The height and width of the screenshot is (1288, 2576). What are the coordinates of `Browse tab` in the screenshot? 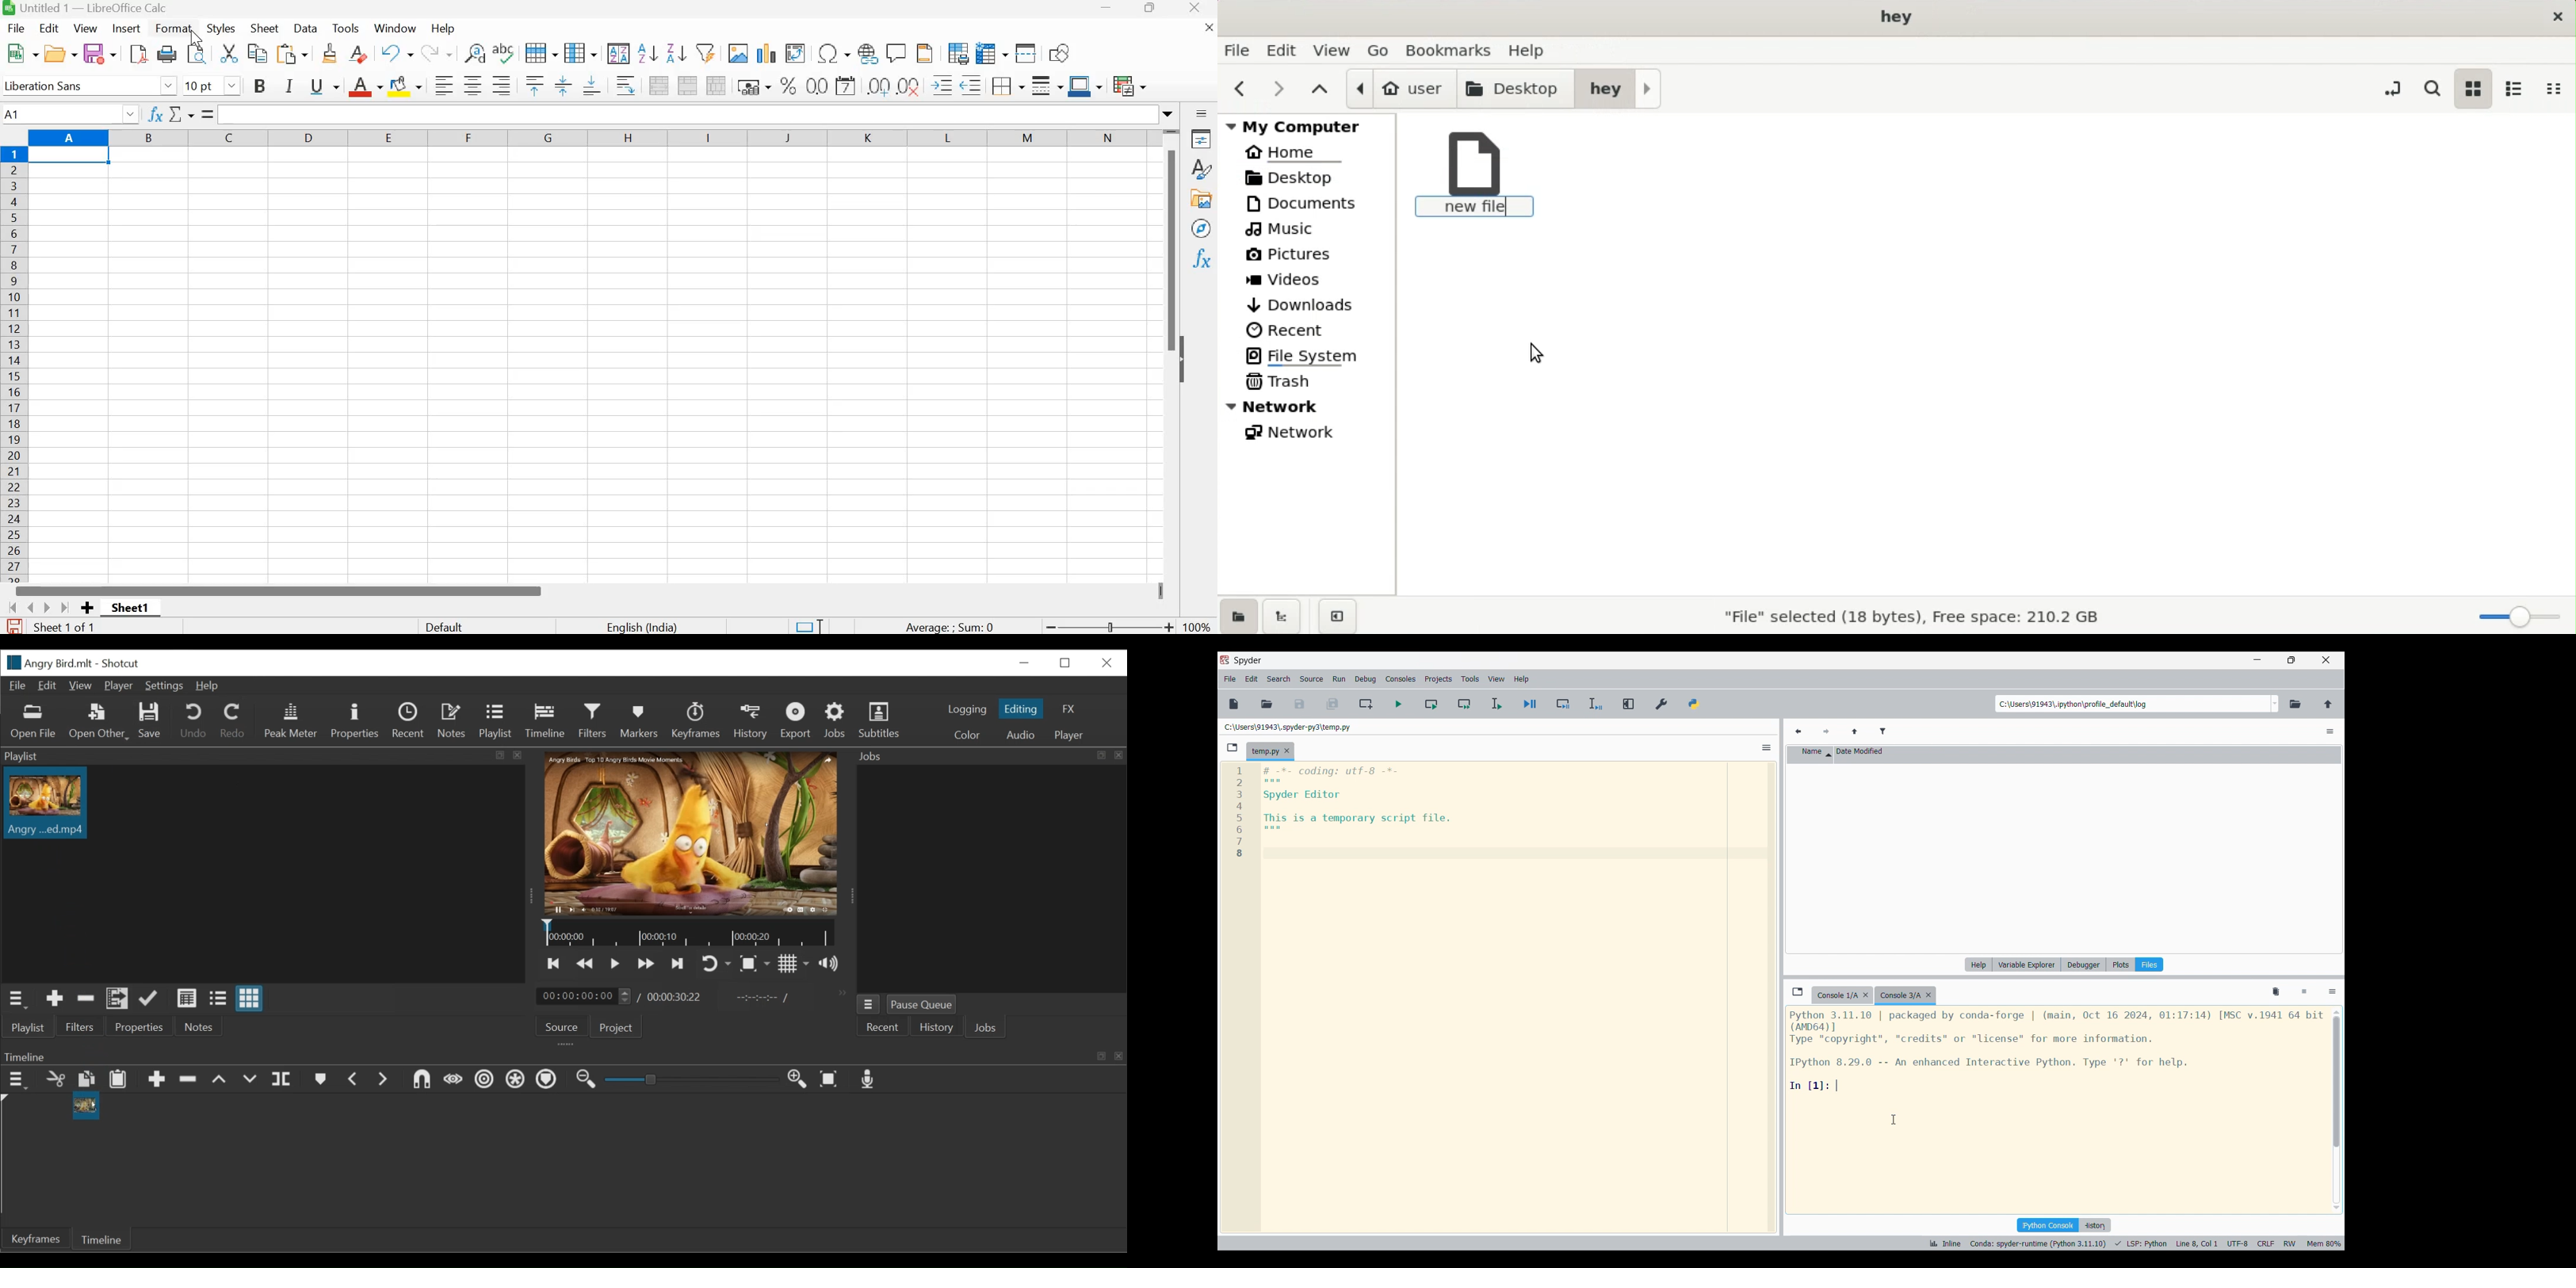 It's located at (1232, 748).